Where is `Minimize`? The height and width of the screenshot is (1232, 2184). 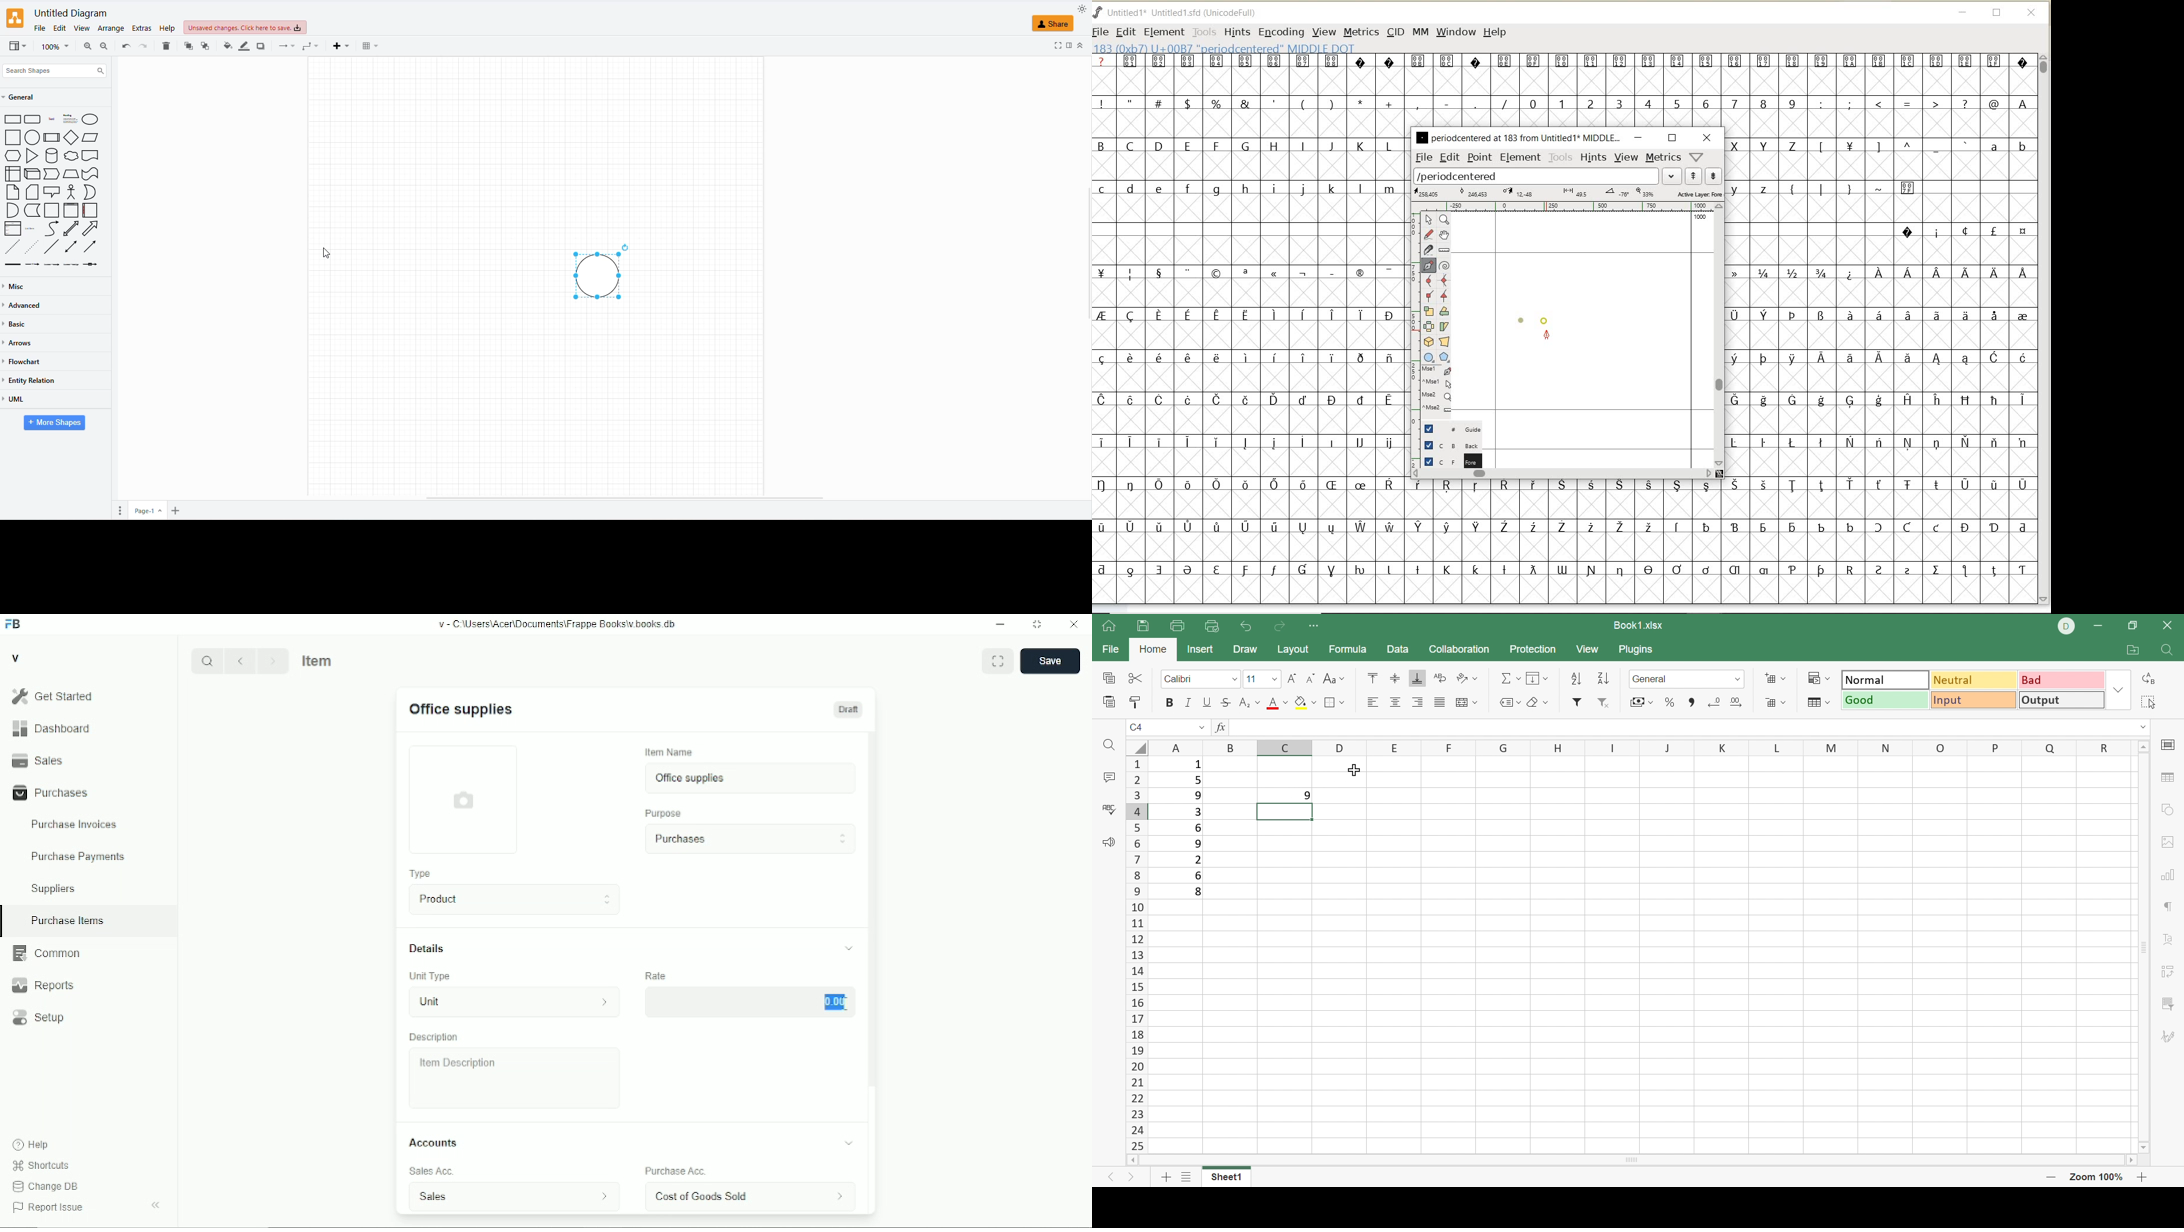 Minimize is located at coordinates (2098, 625).